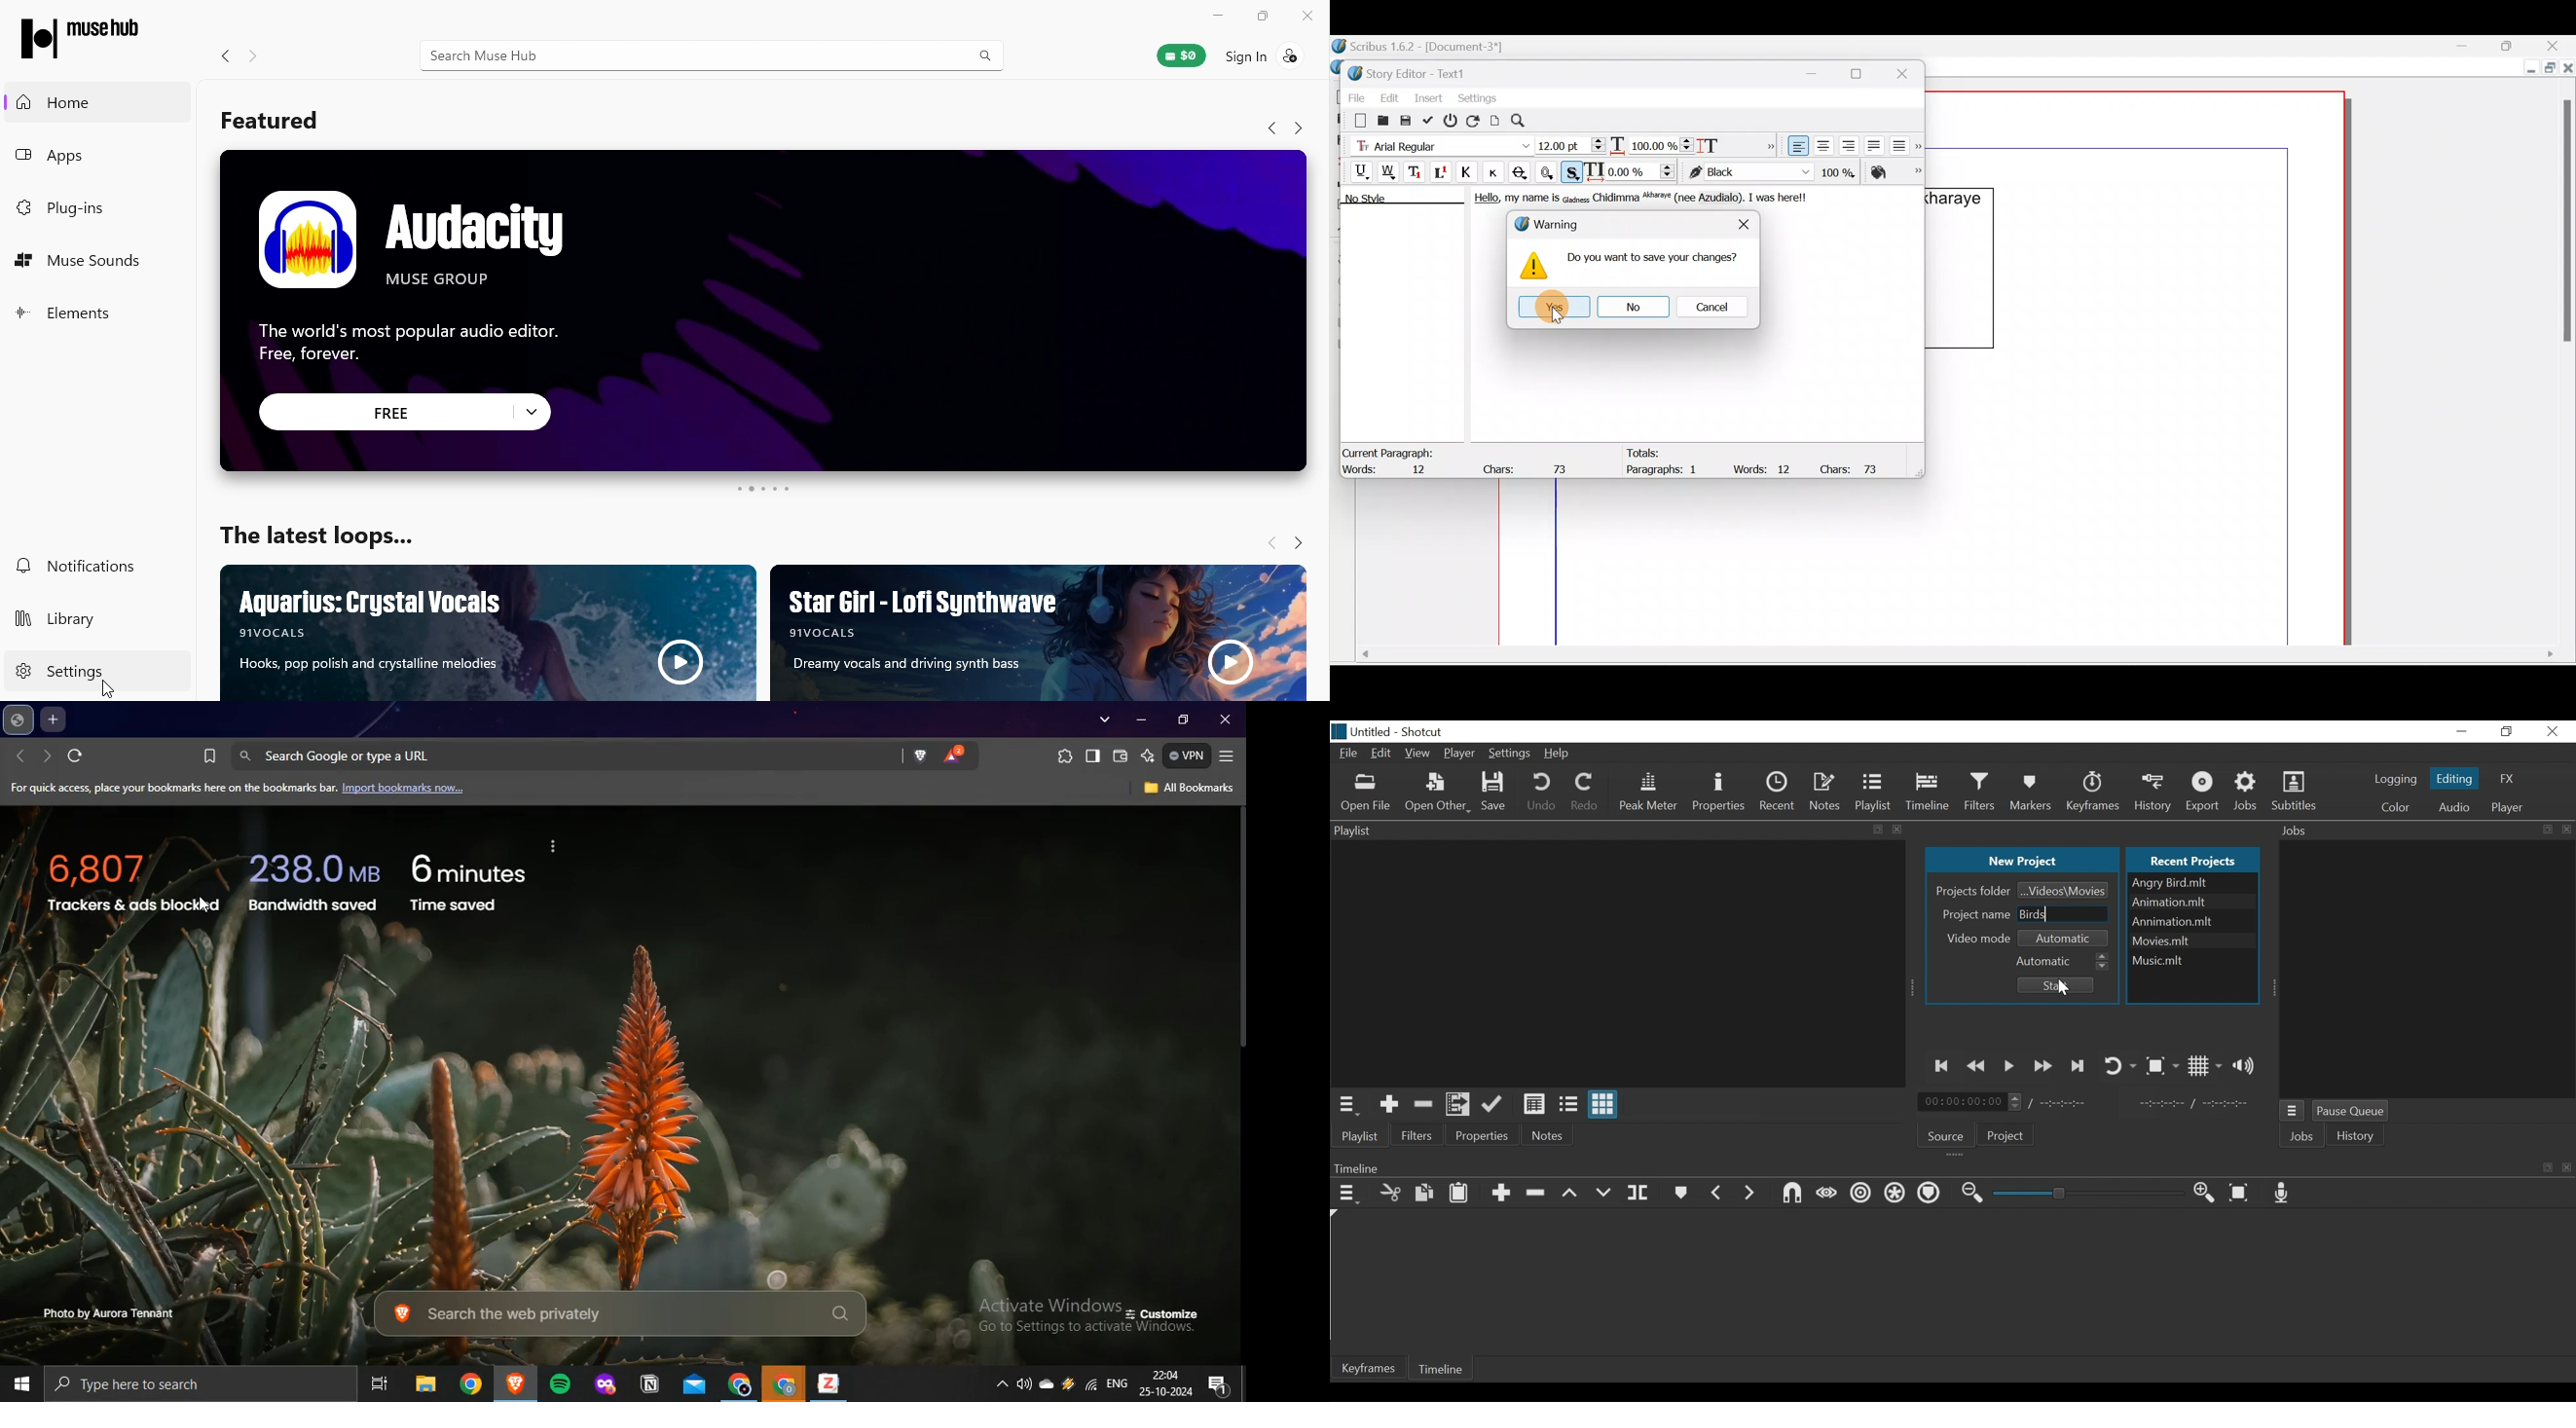  I want to click on Clip Thumbnail, so click(1614, 963).